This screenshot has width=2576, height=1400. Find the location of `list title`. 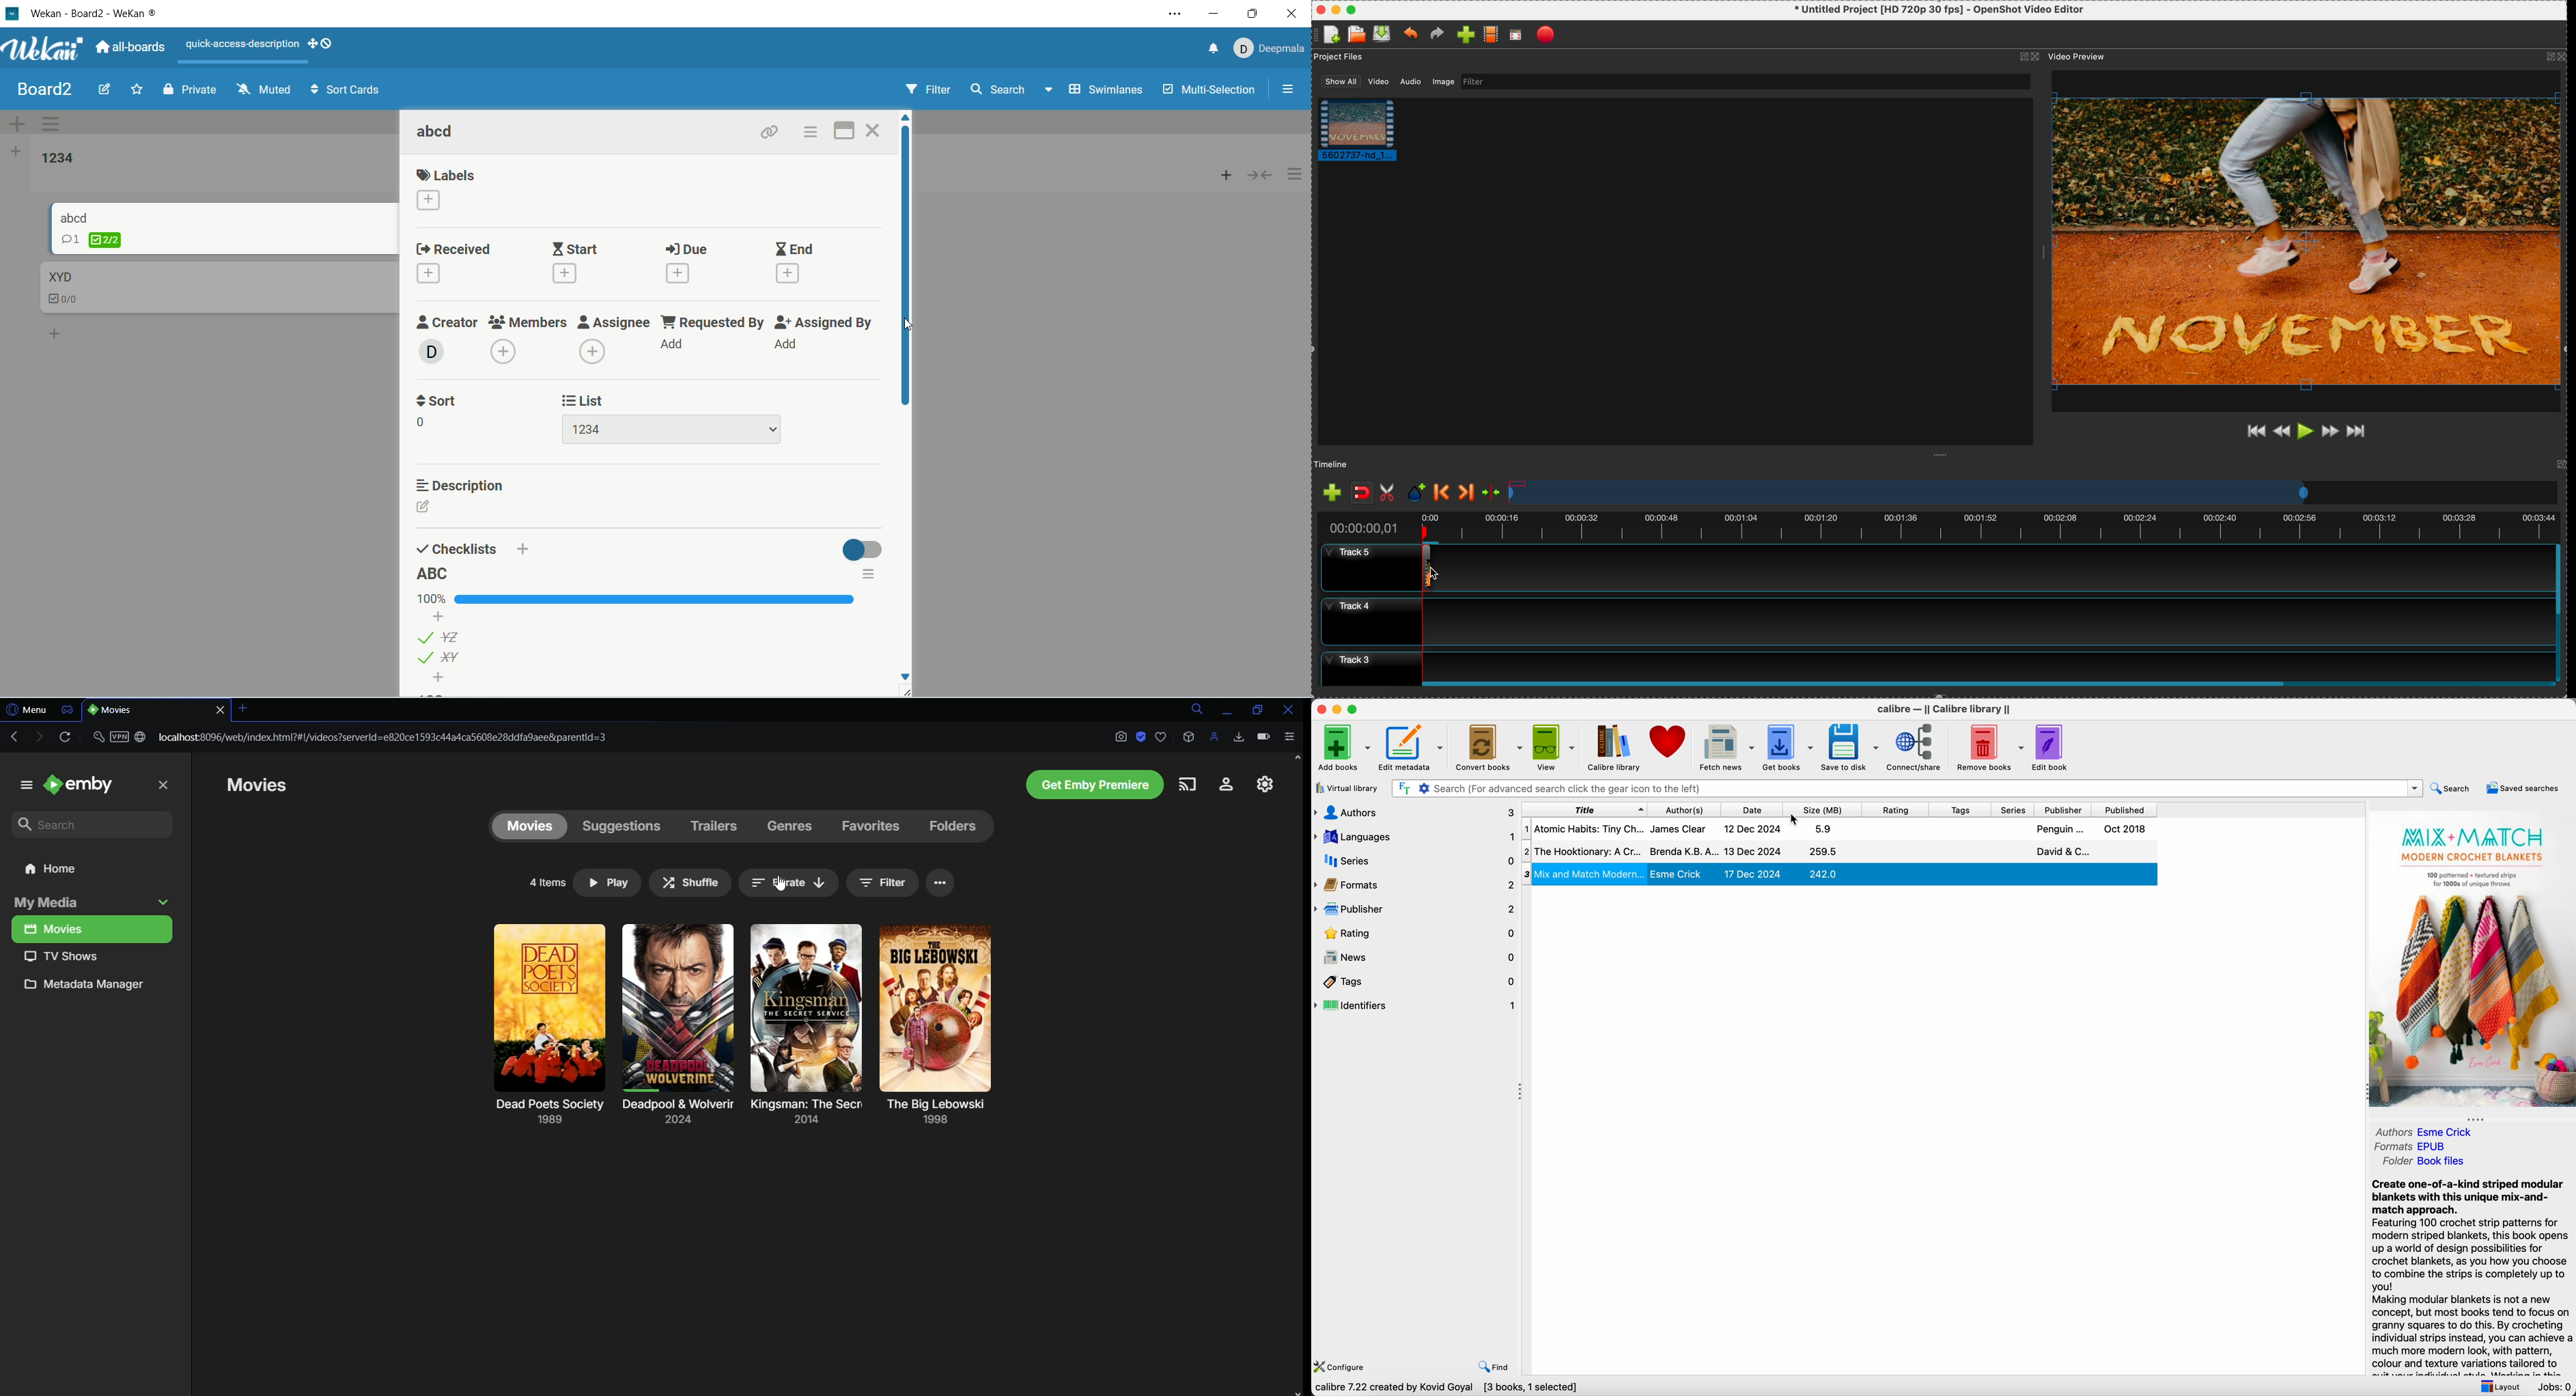

list title is located at coordinates (60, 158).